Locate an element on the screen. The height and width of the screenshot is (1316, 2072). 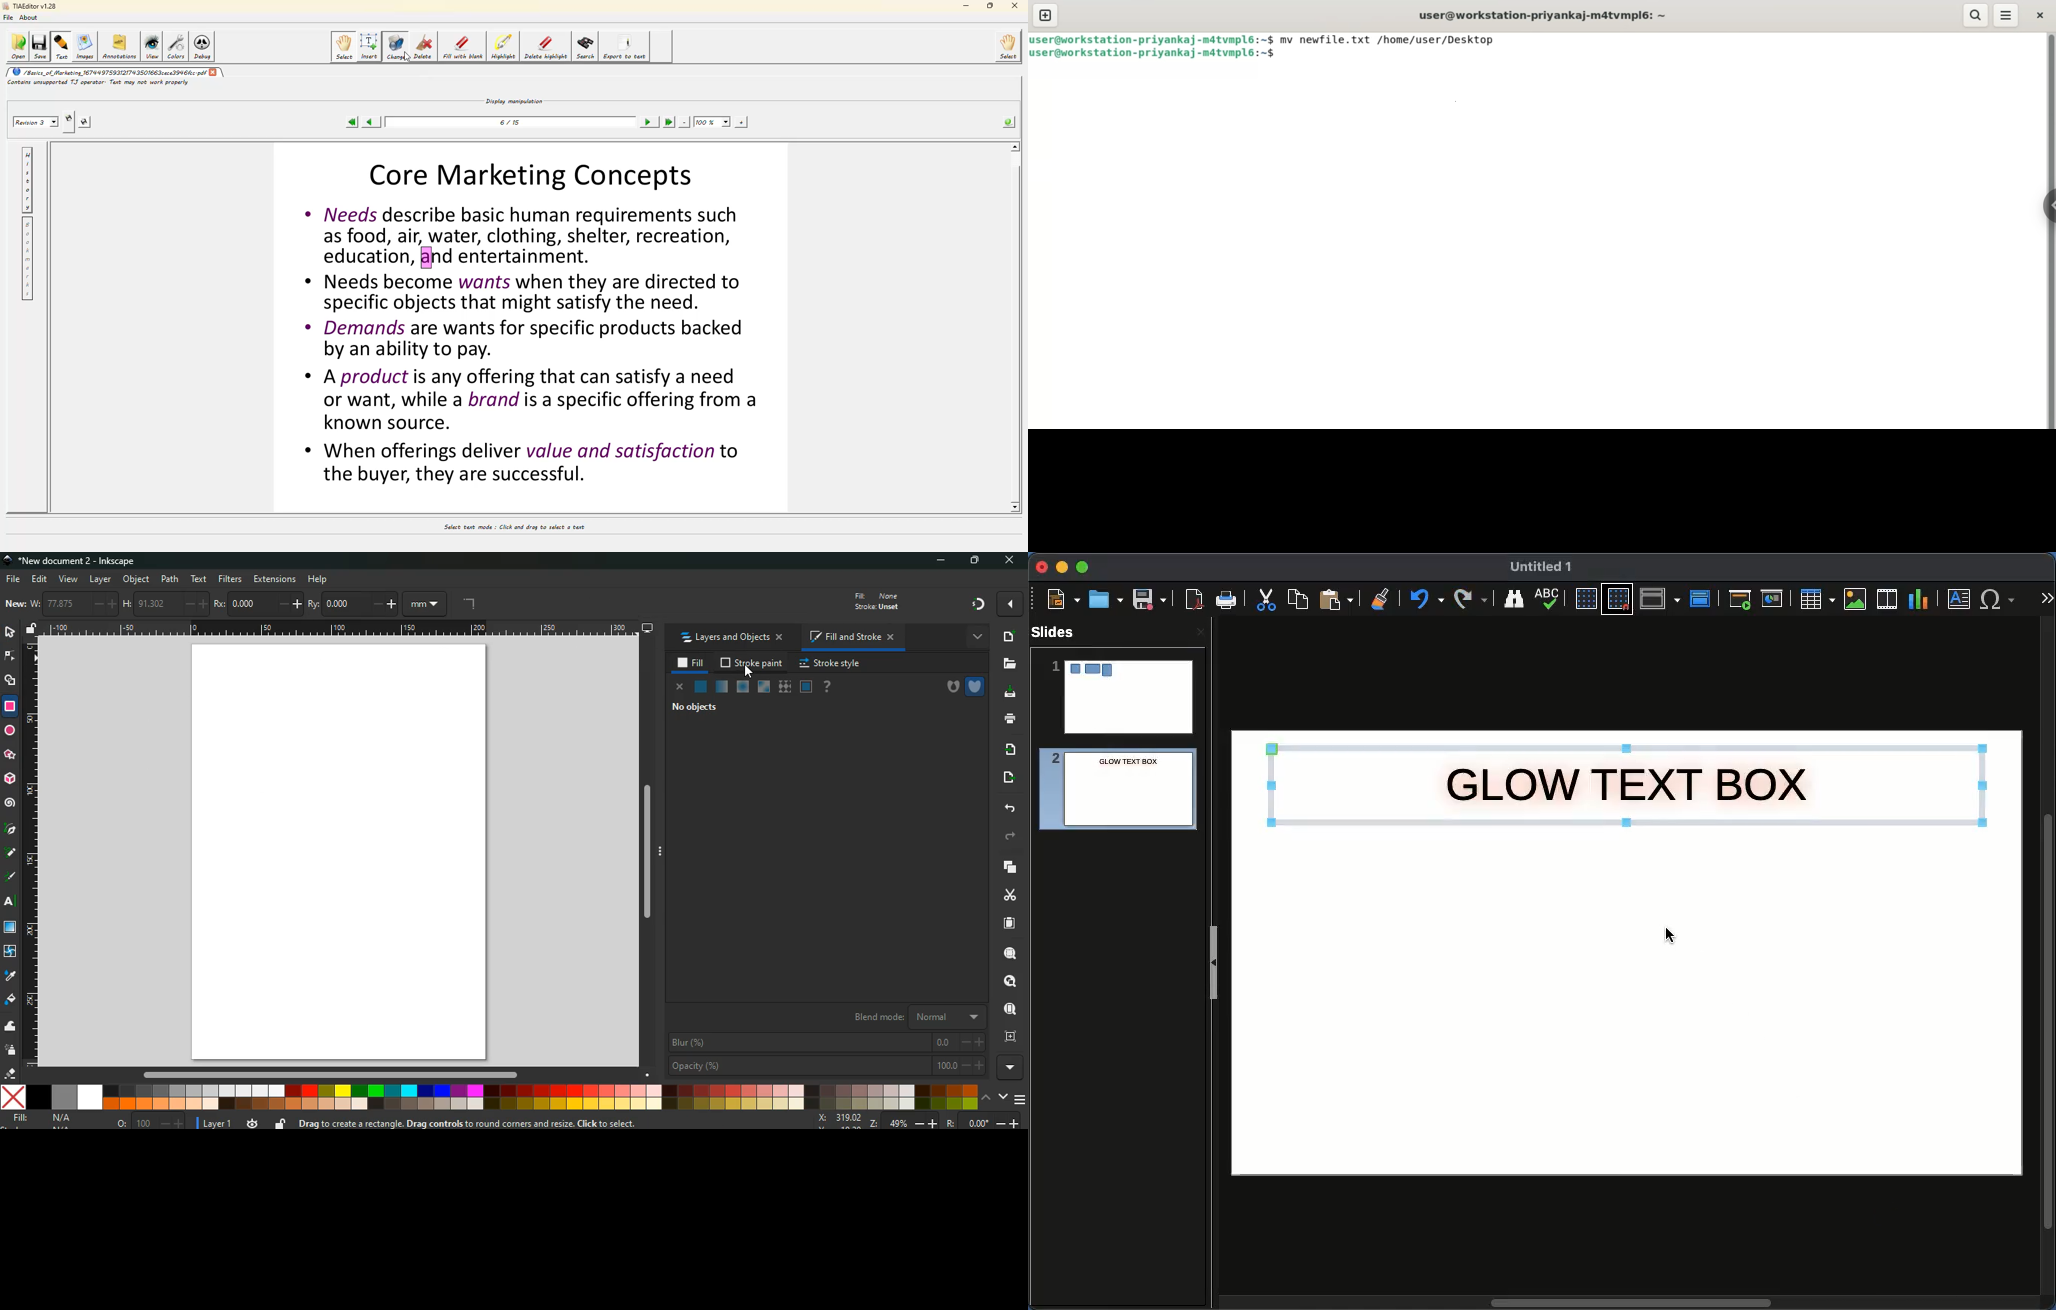
object is located at coordinates (136, 579).